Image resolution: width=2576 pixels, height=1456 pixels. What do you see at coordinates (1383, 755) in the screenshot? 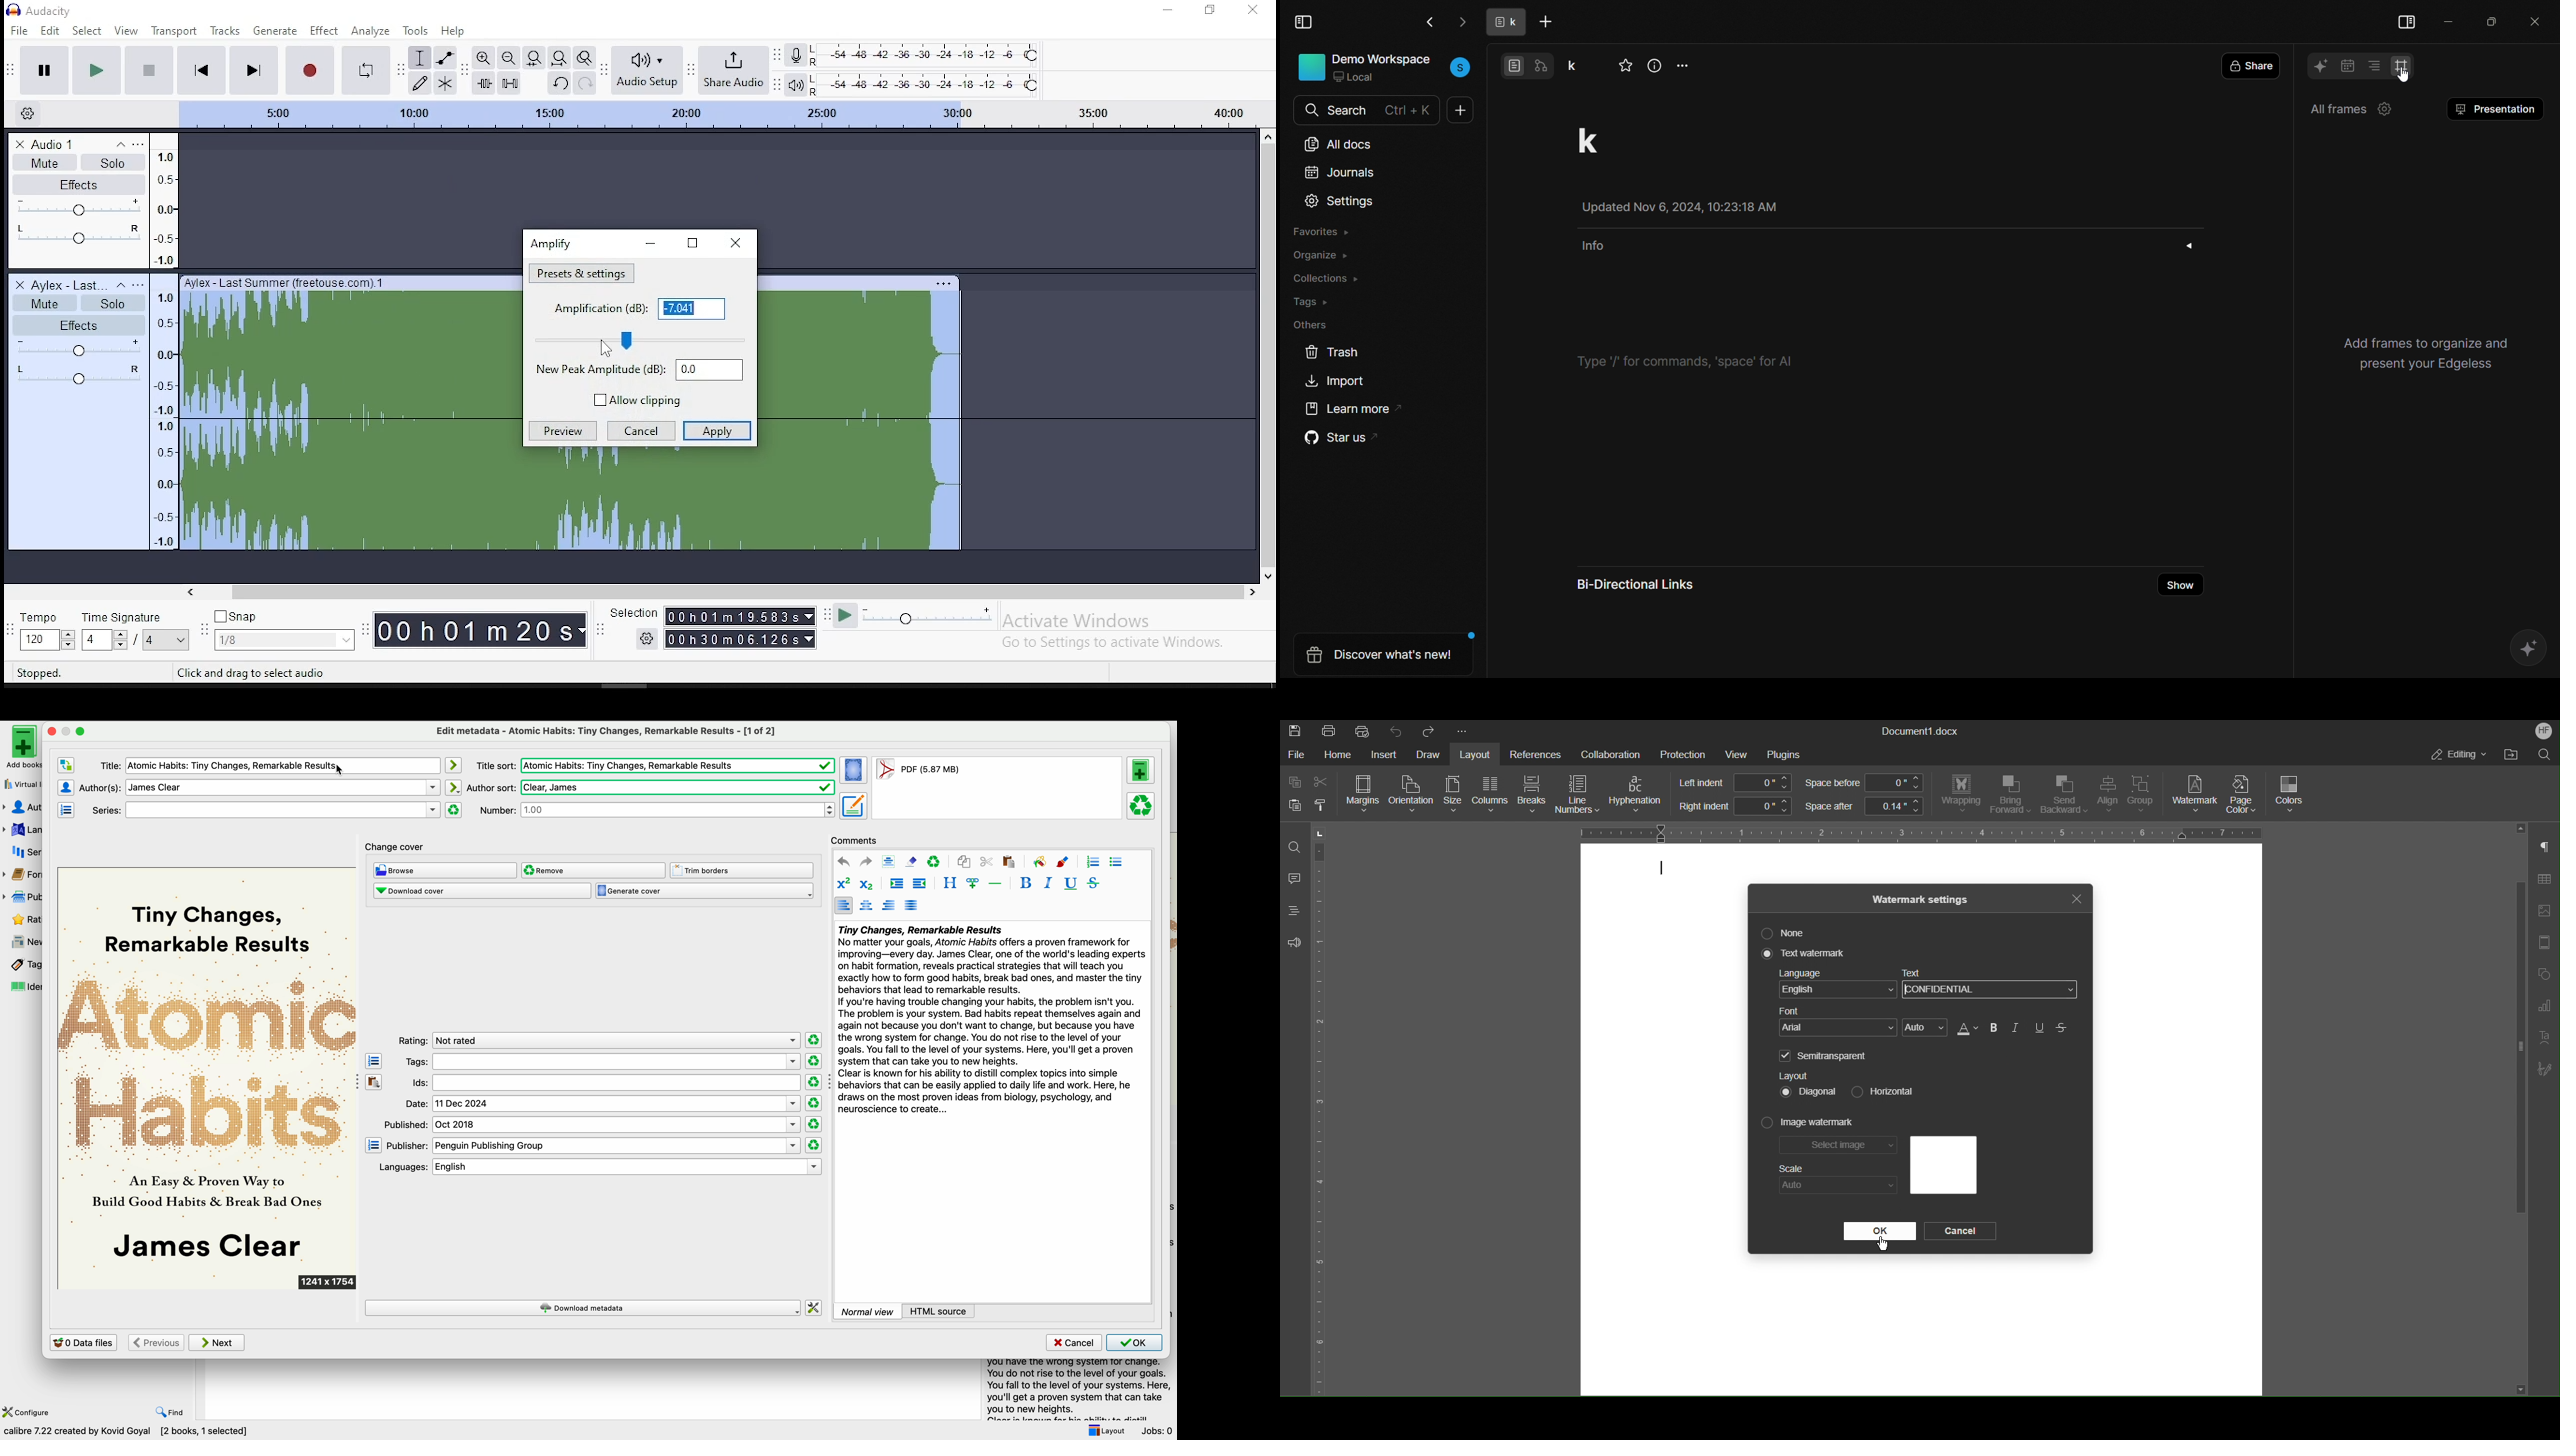
I see `Insert` at bounding box center [1383, 755].